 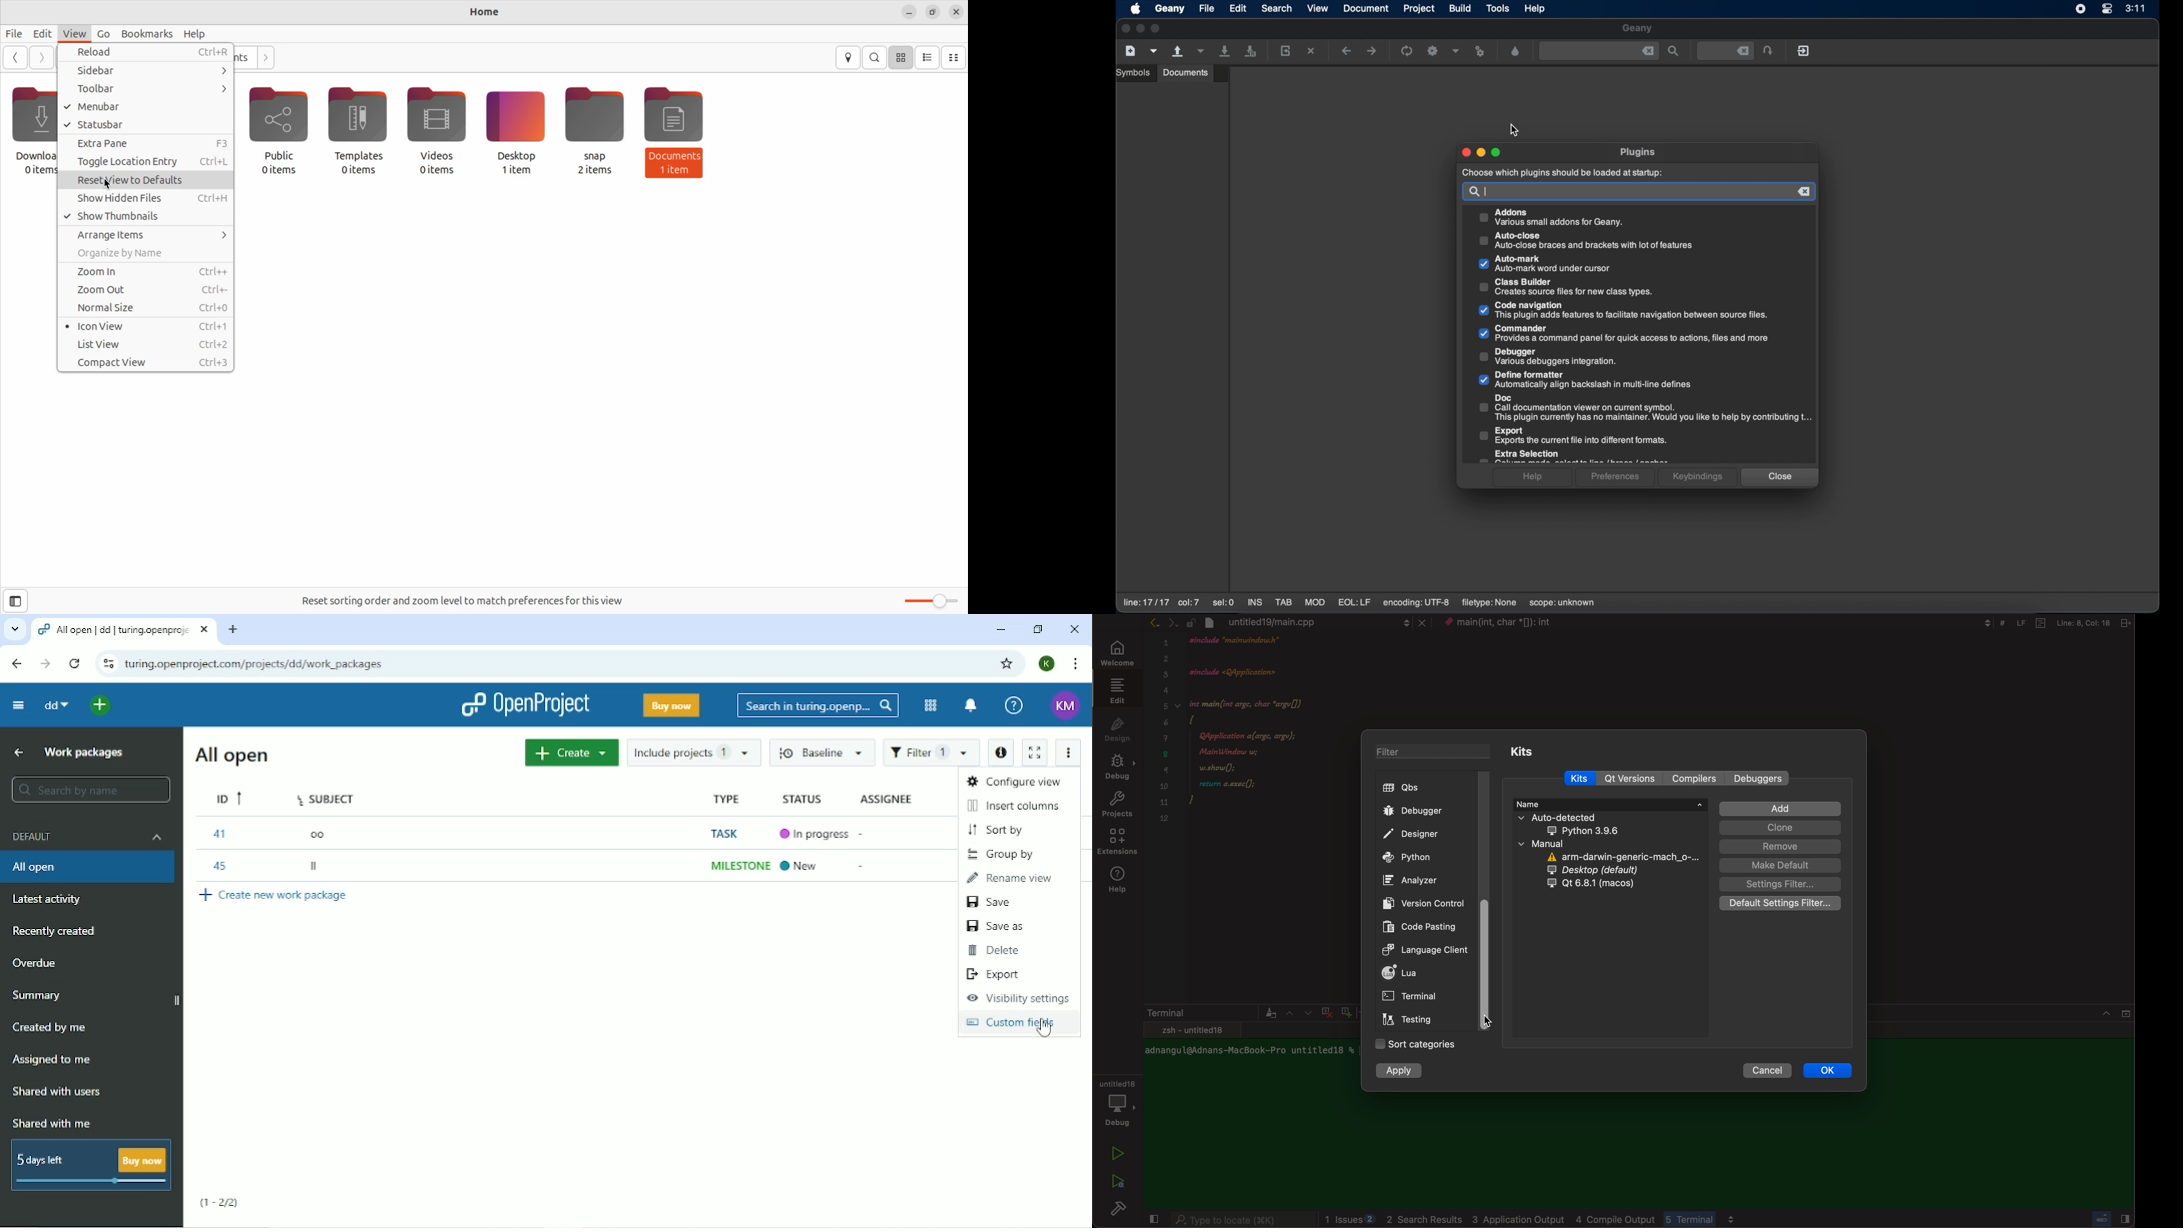 What do you see at coordinates (1157, 28) in the screenshot?
I see `maximize` at bounding box center [1157, 28].